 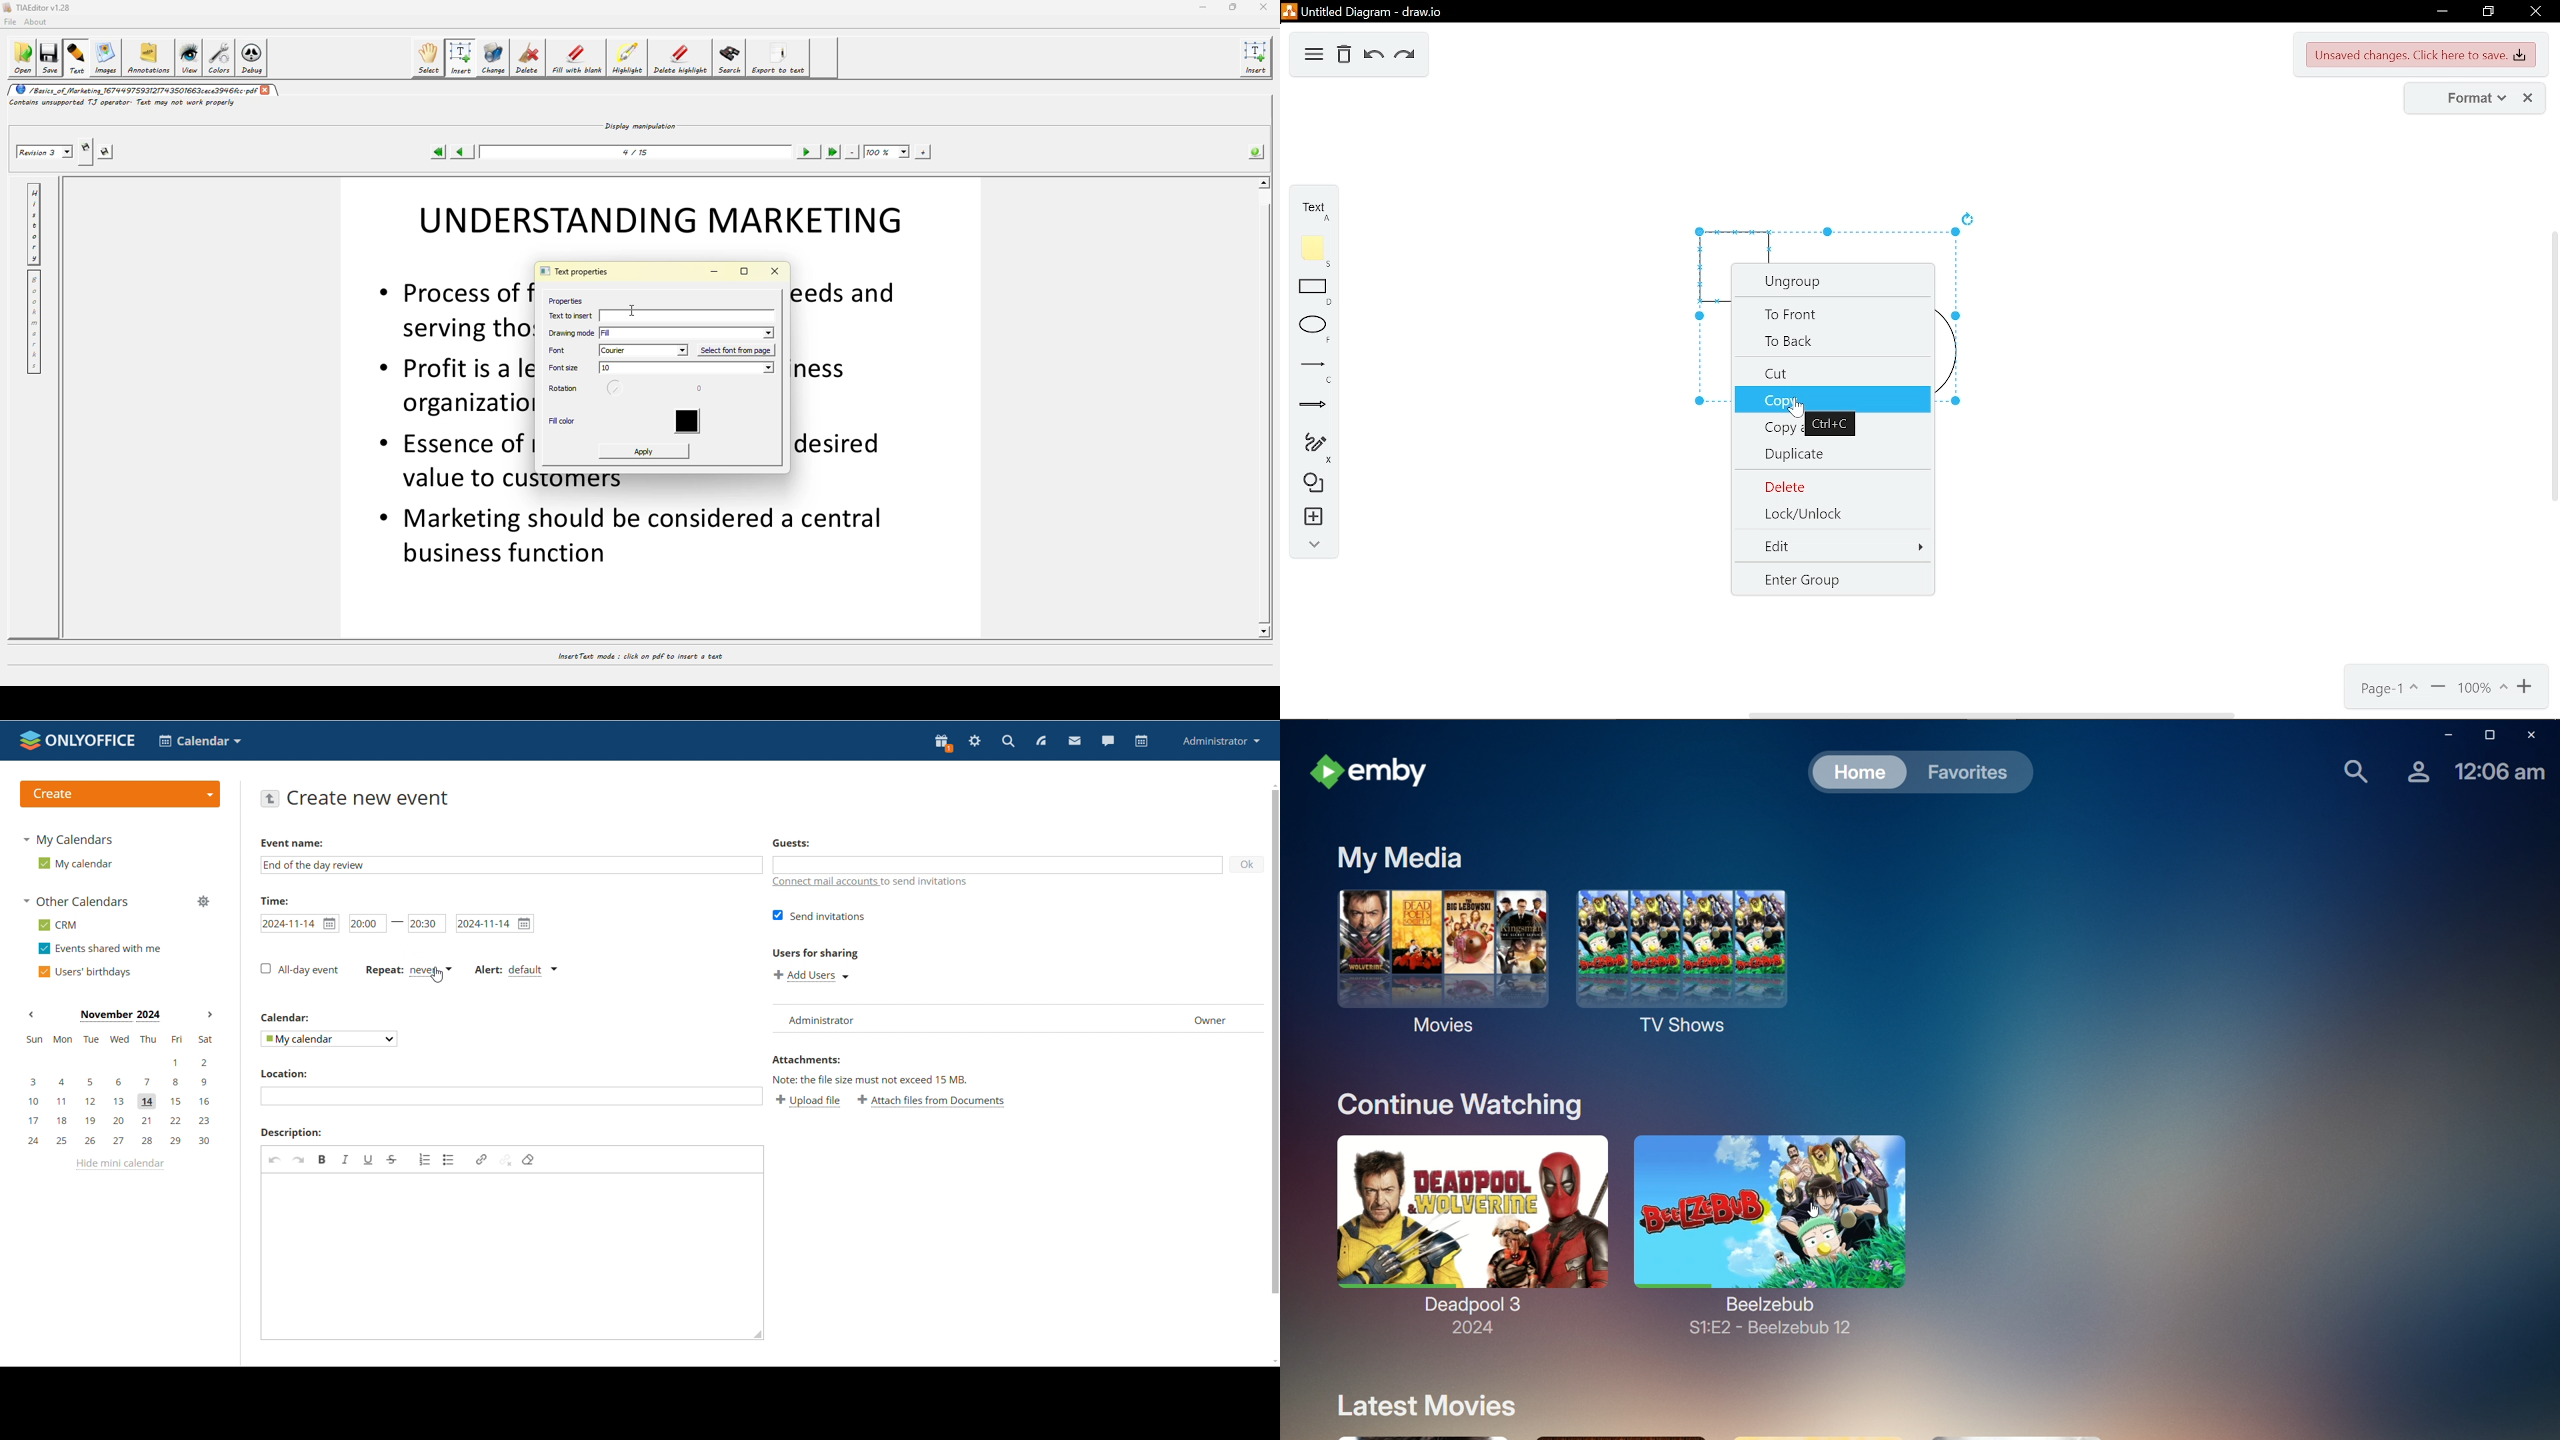 What do you see at coordinates (1837, 372) in the screenshot?
I see `cut` at bounding box center [1837, 372].